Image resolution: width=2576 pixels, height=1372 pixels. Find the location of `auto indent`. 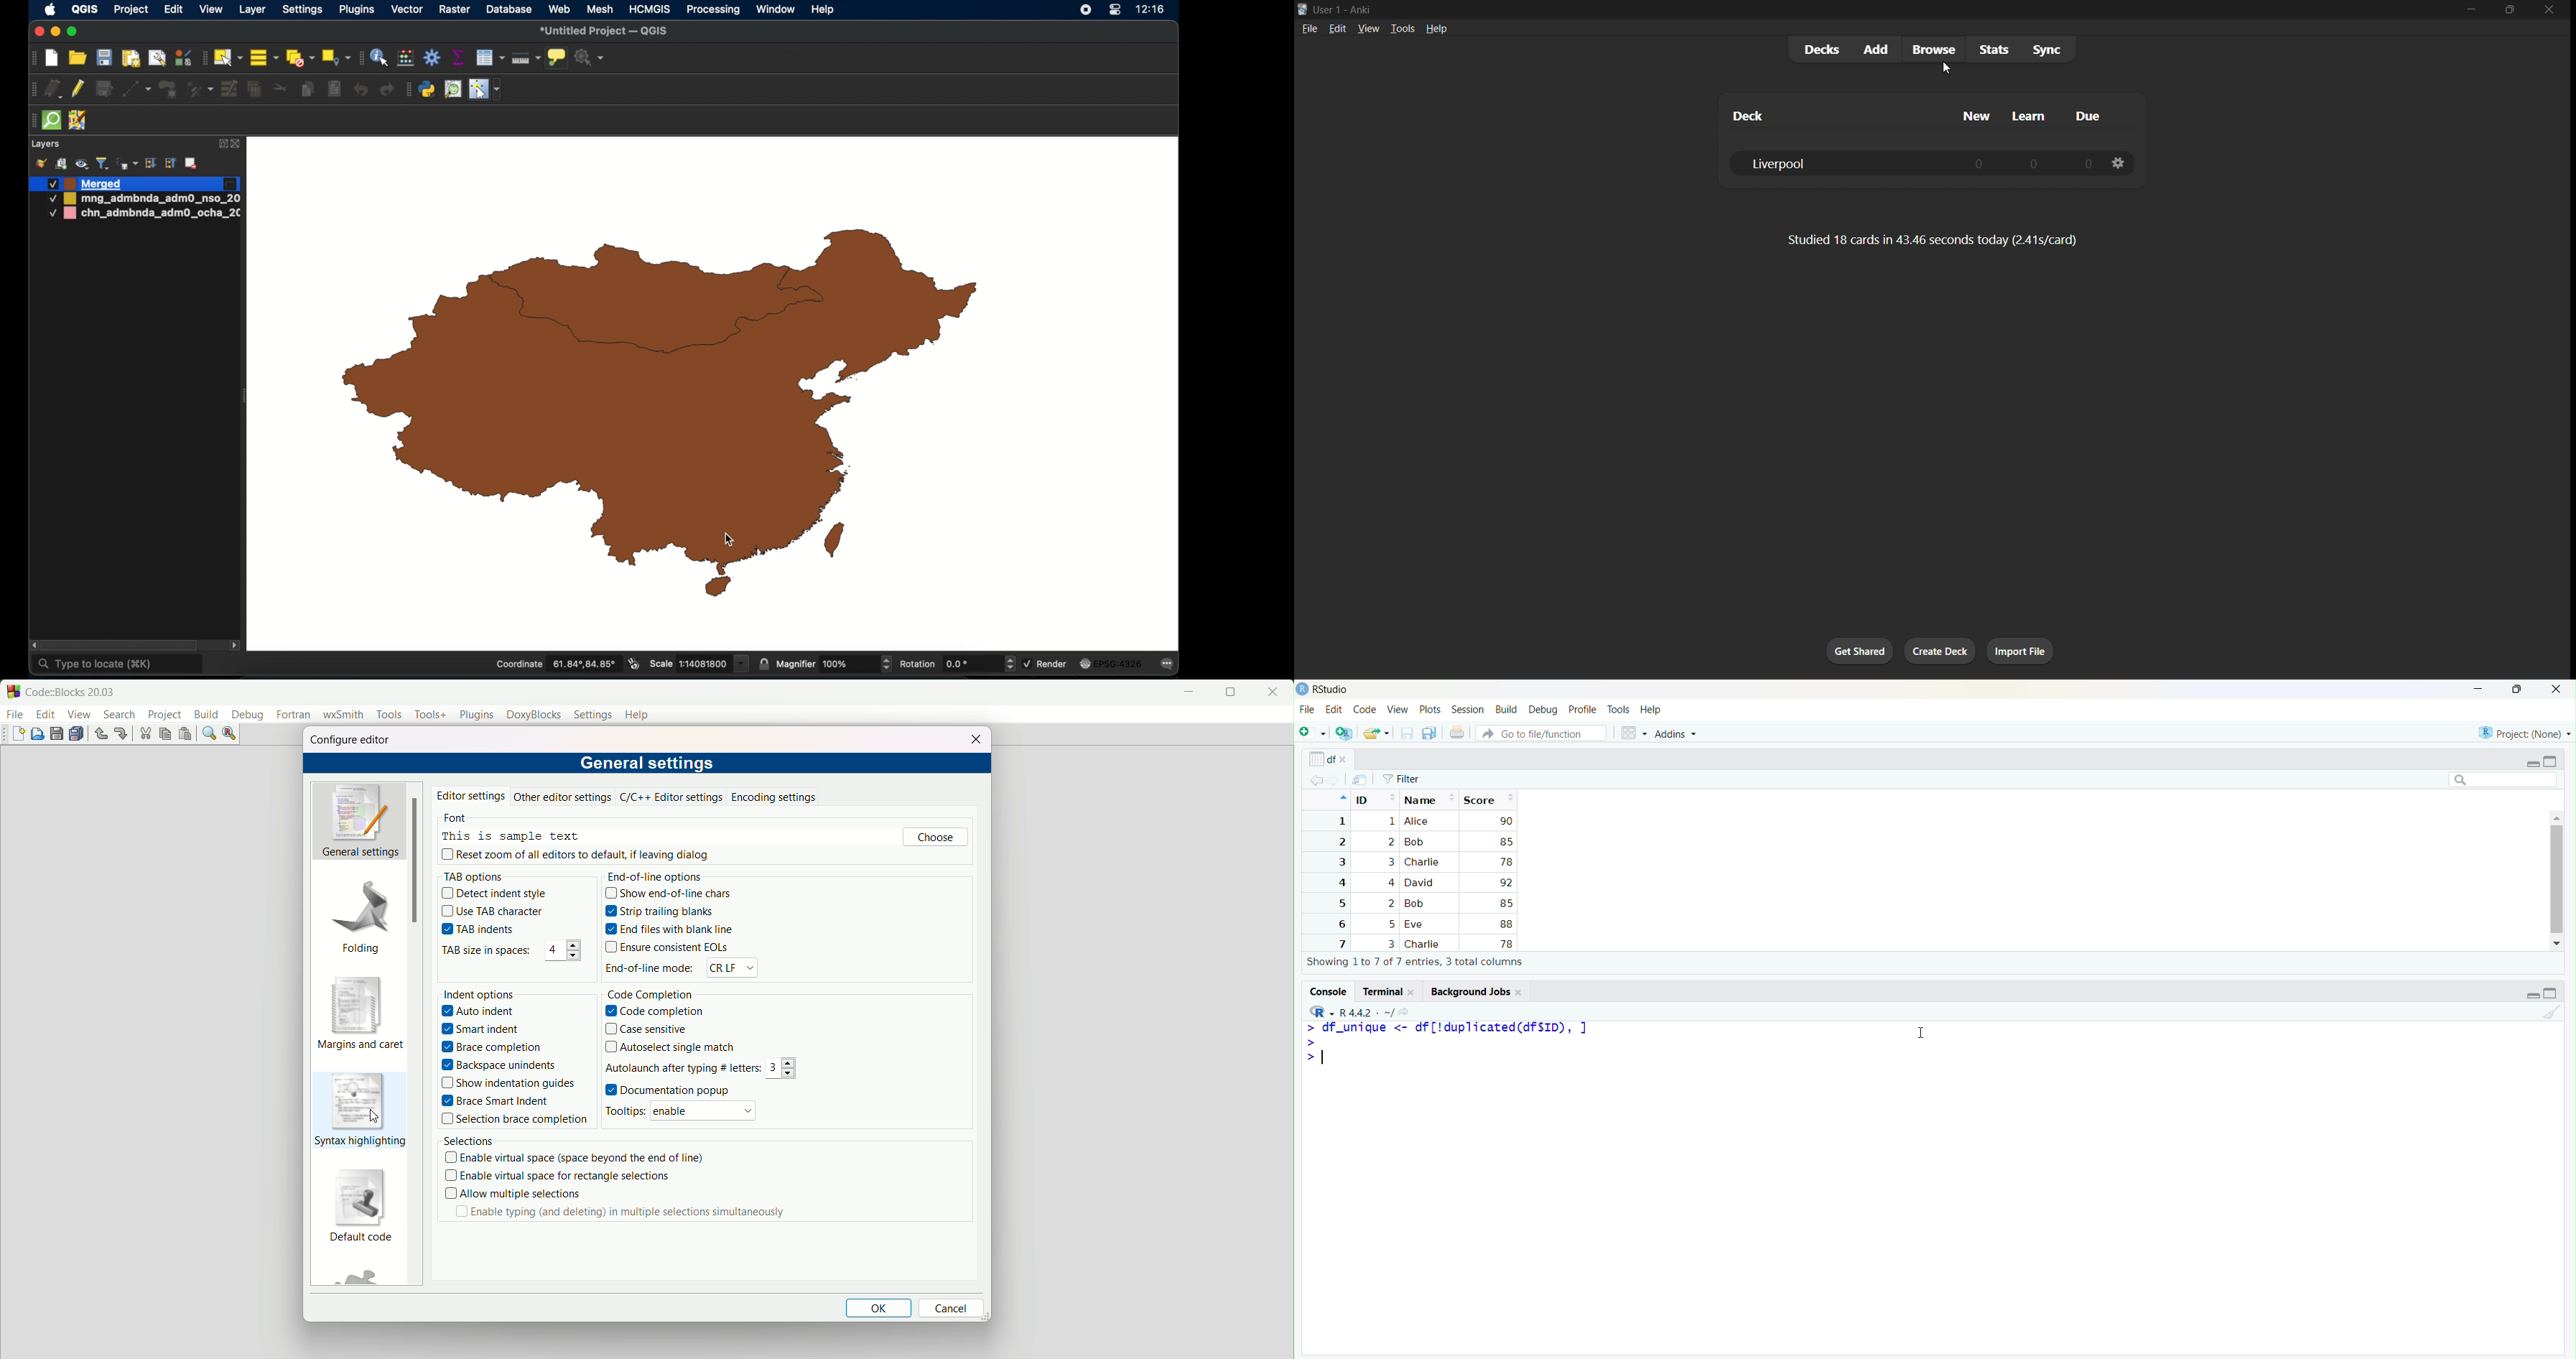

auto indent is located at coordinates (481, 1011).